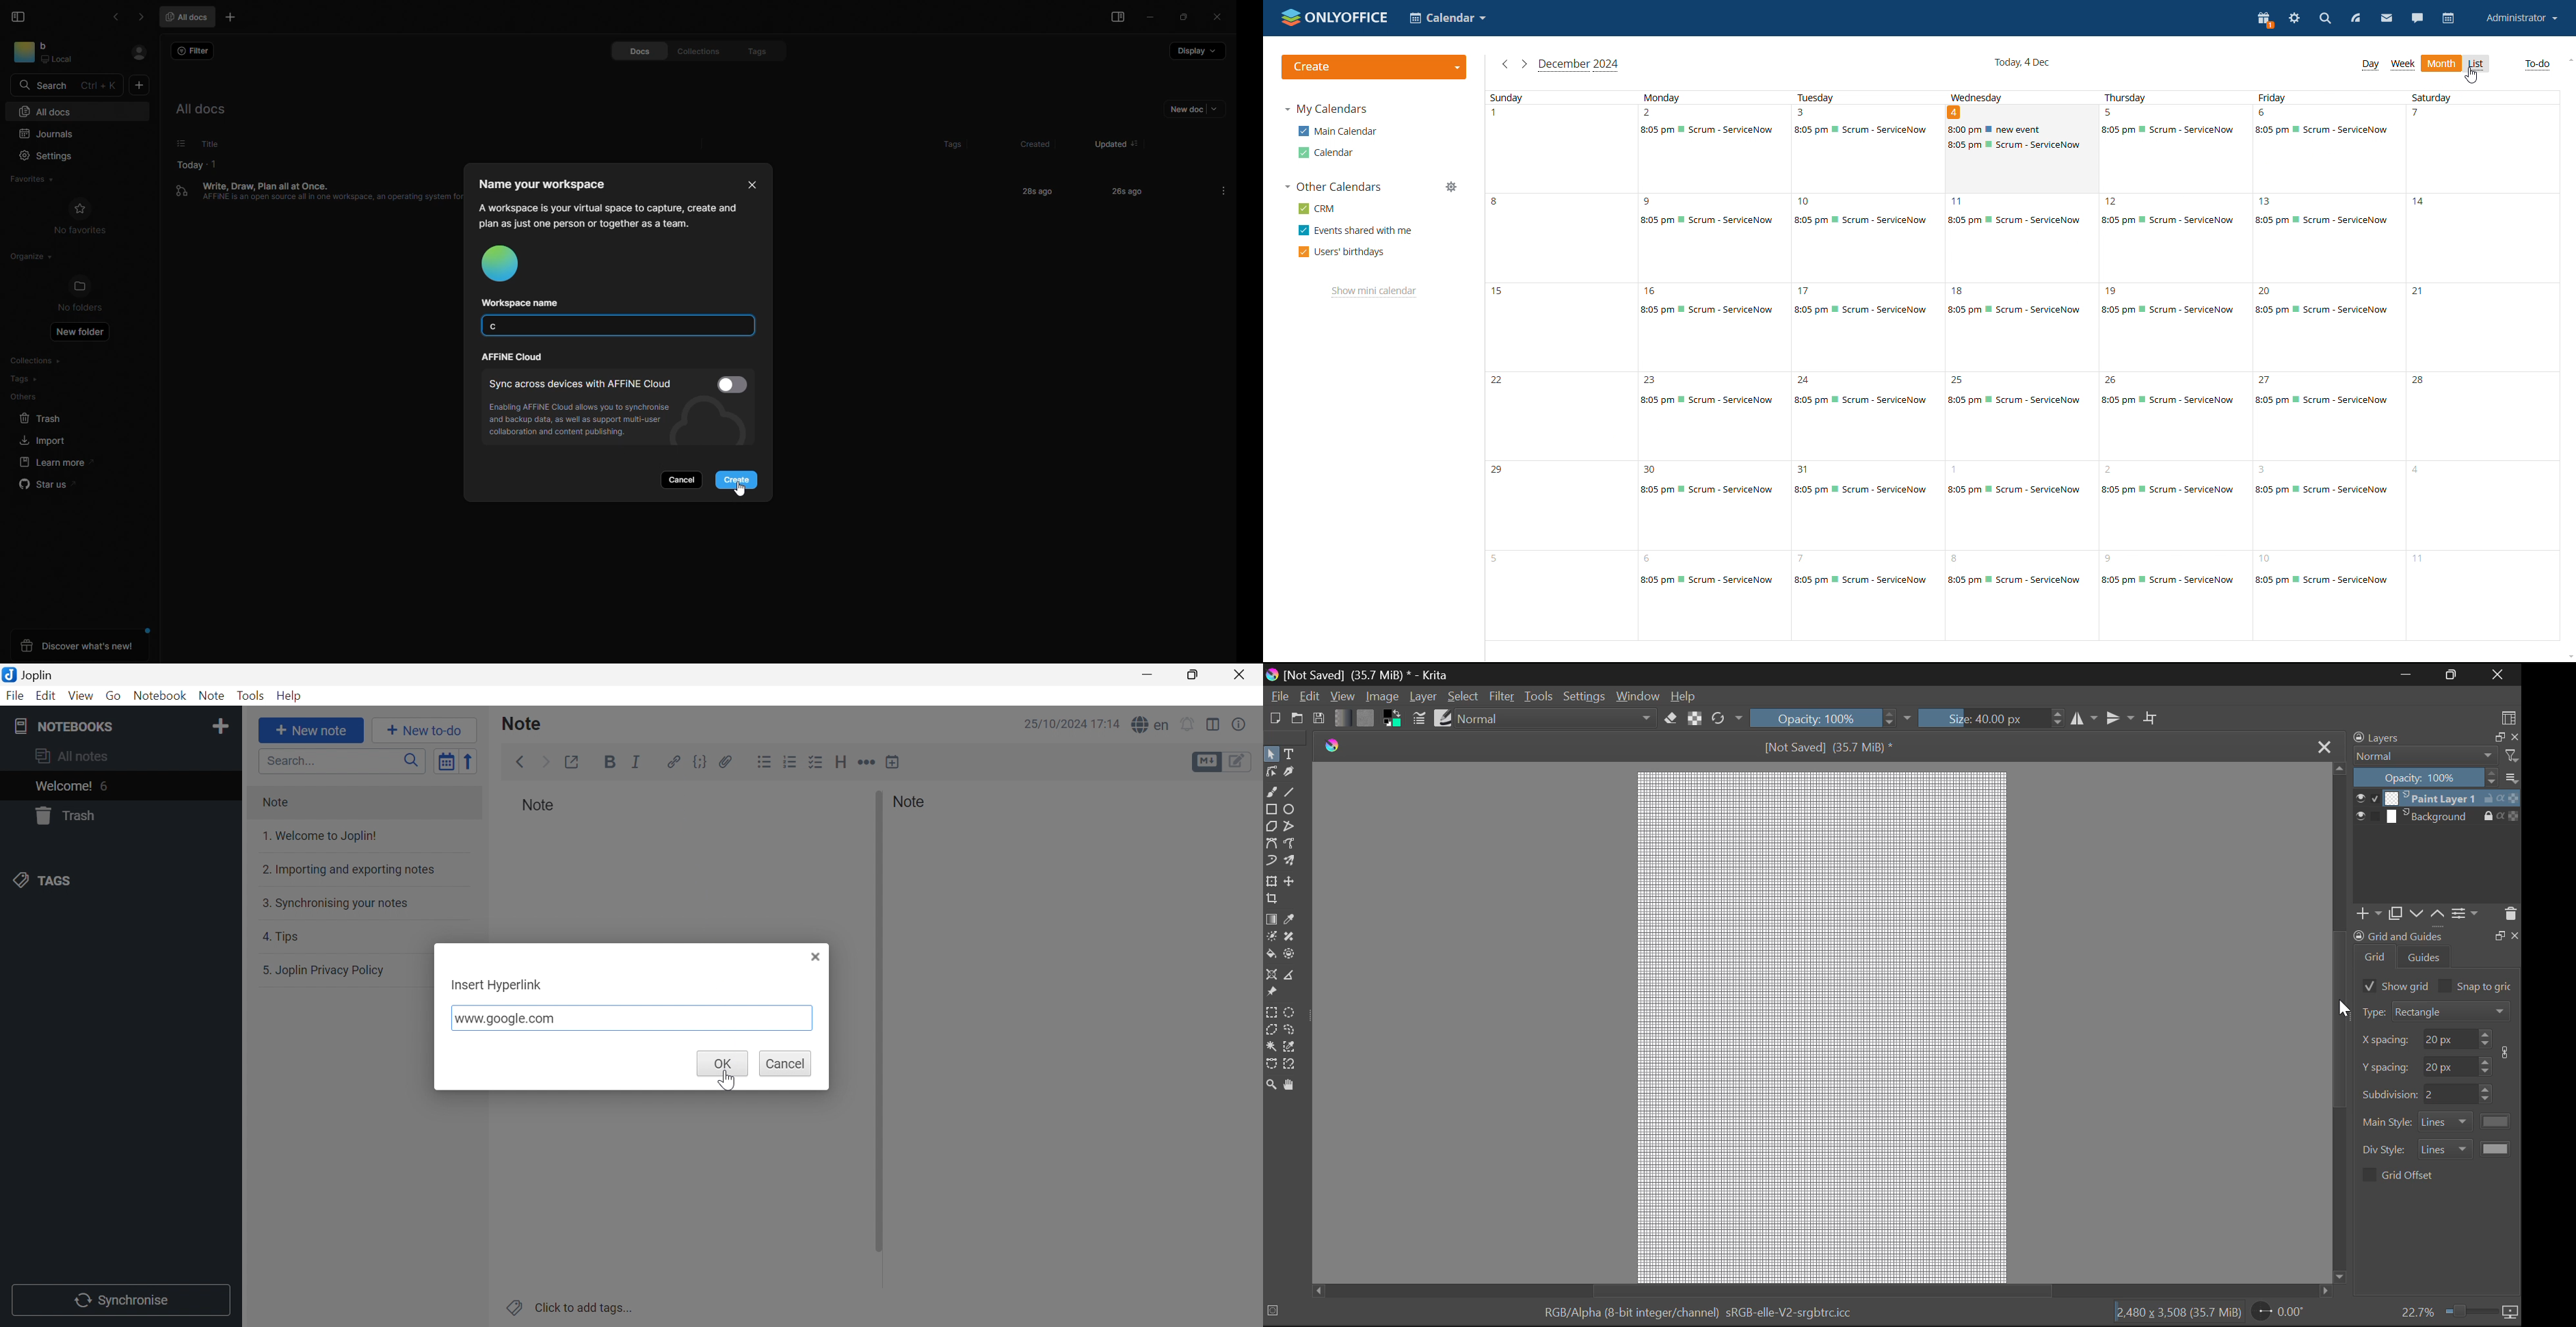 Image resolution: width=2576 pixels, height=1344 pixels. What do you see at coordinates (1291, 1065) in the screenshot?
I see `Magnetic Curve Selection` at bounding box center [1291, 1065].